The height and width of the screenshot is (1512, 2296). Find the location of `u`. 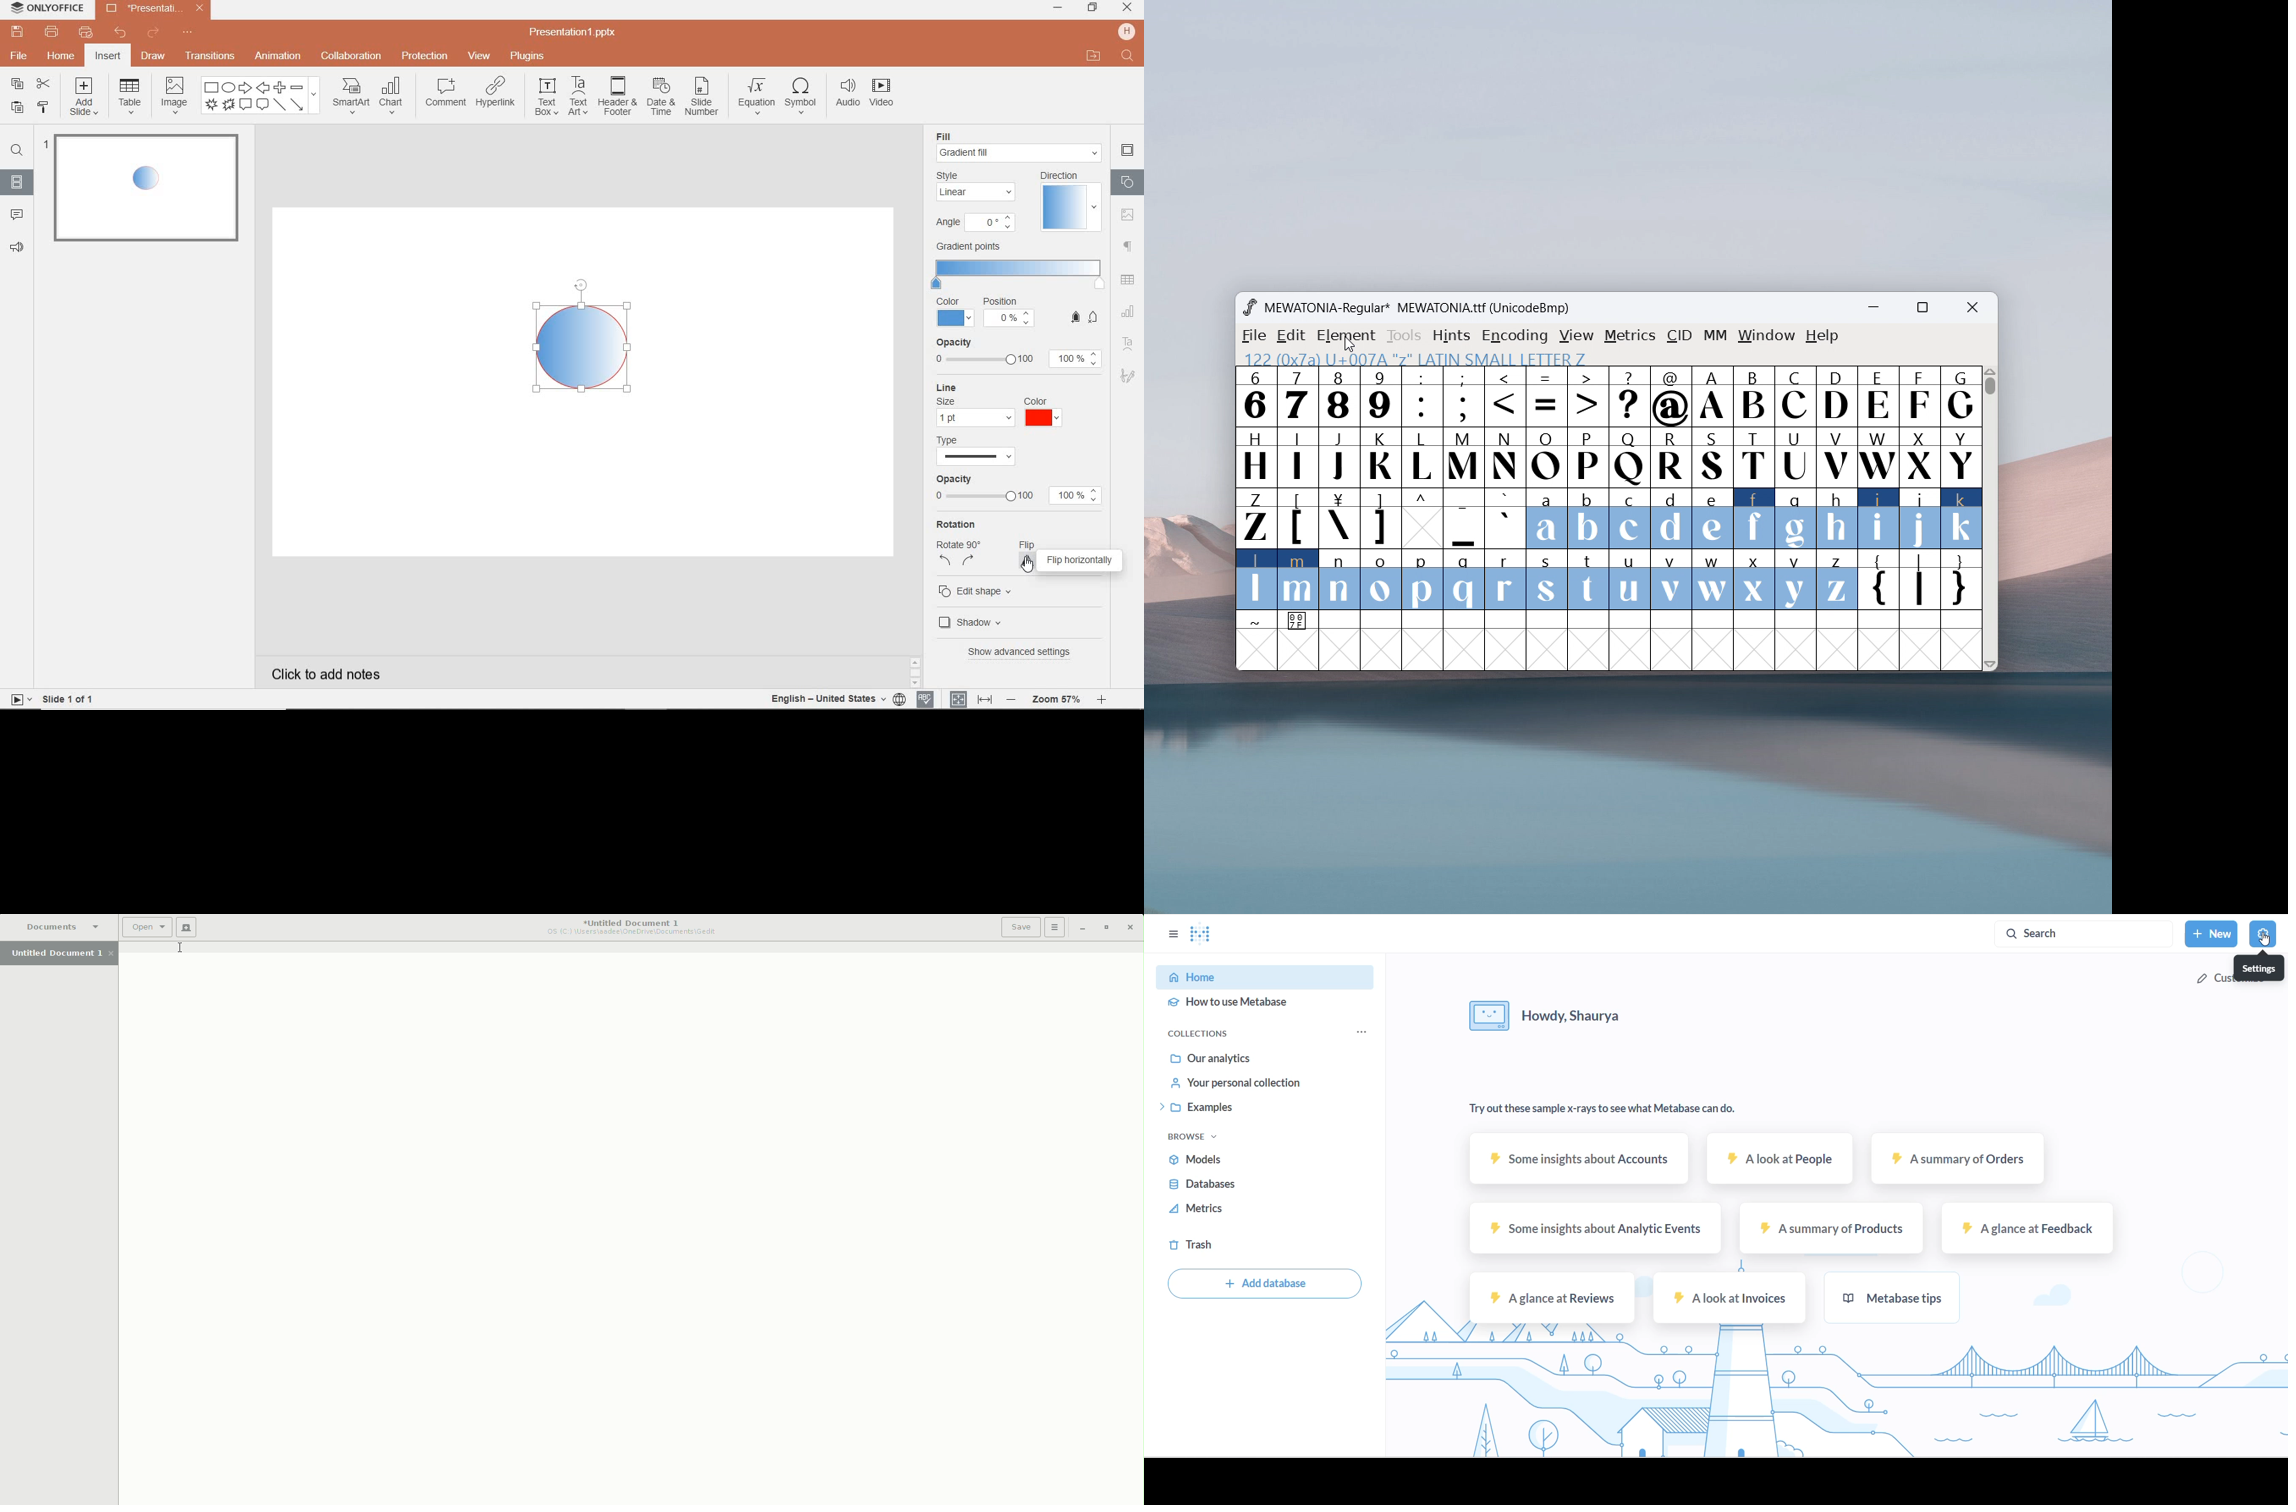

u is located at coordinates (1629, 580).